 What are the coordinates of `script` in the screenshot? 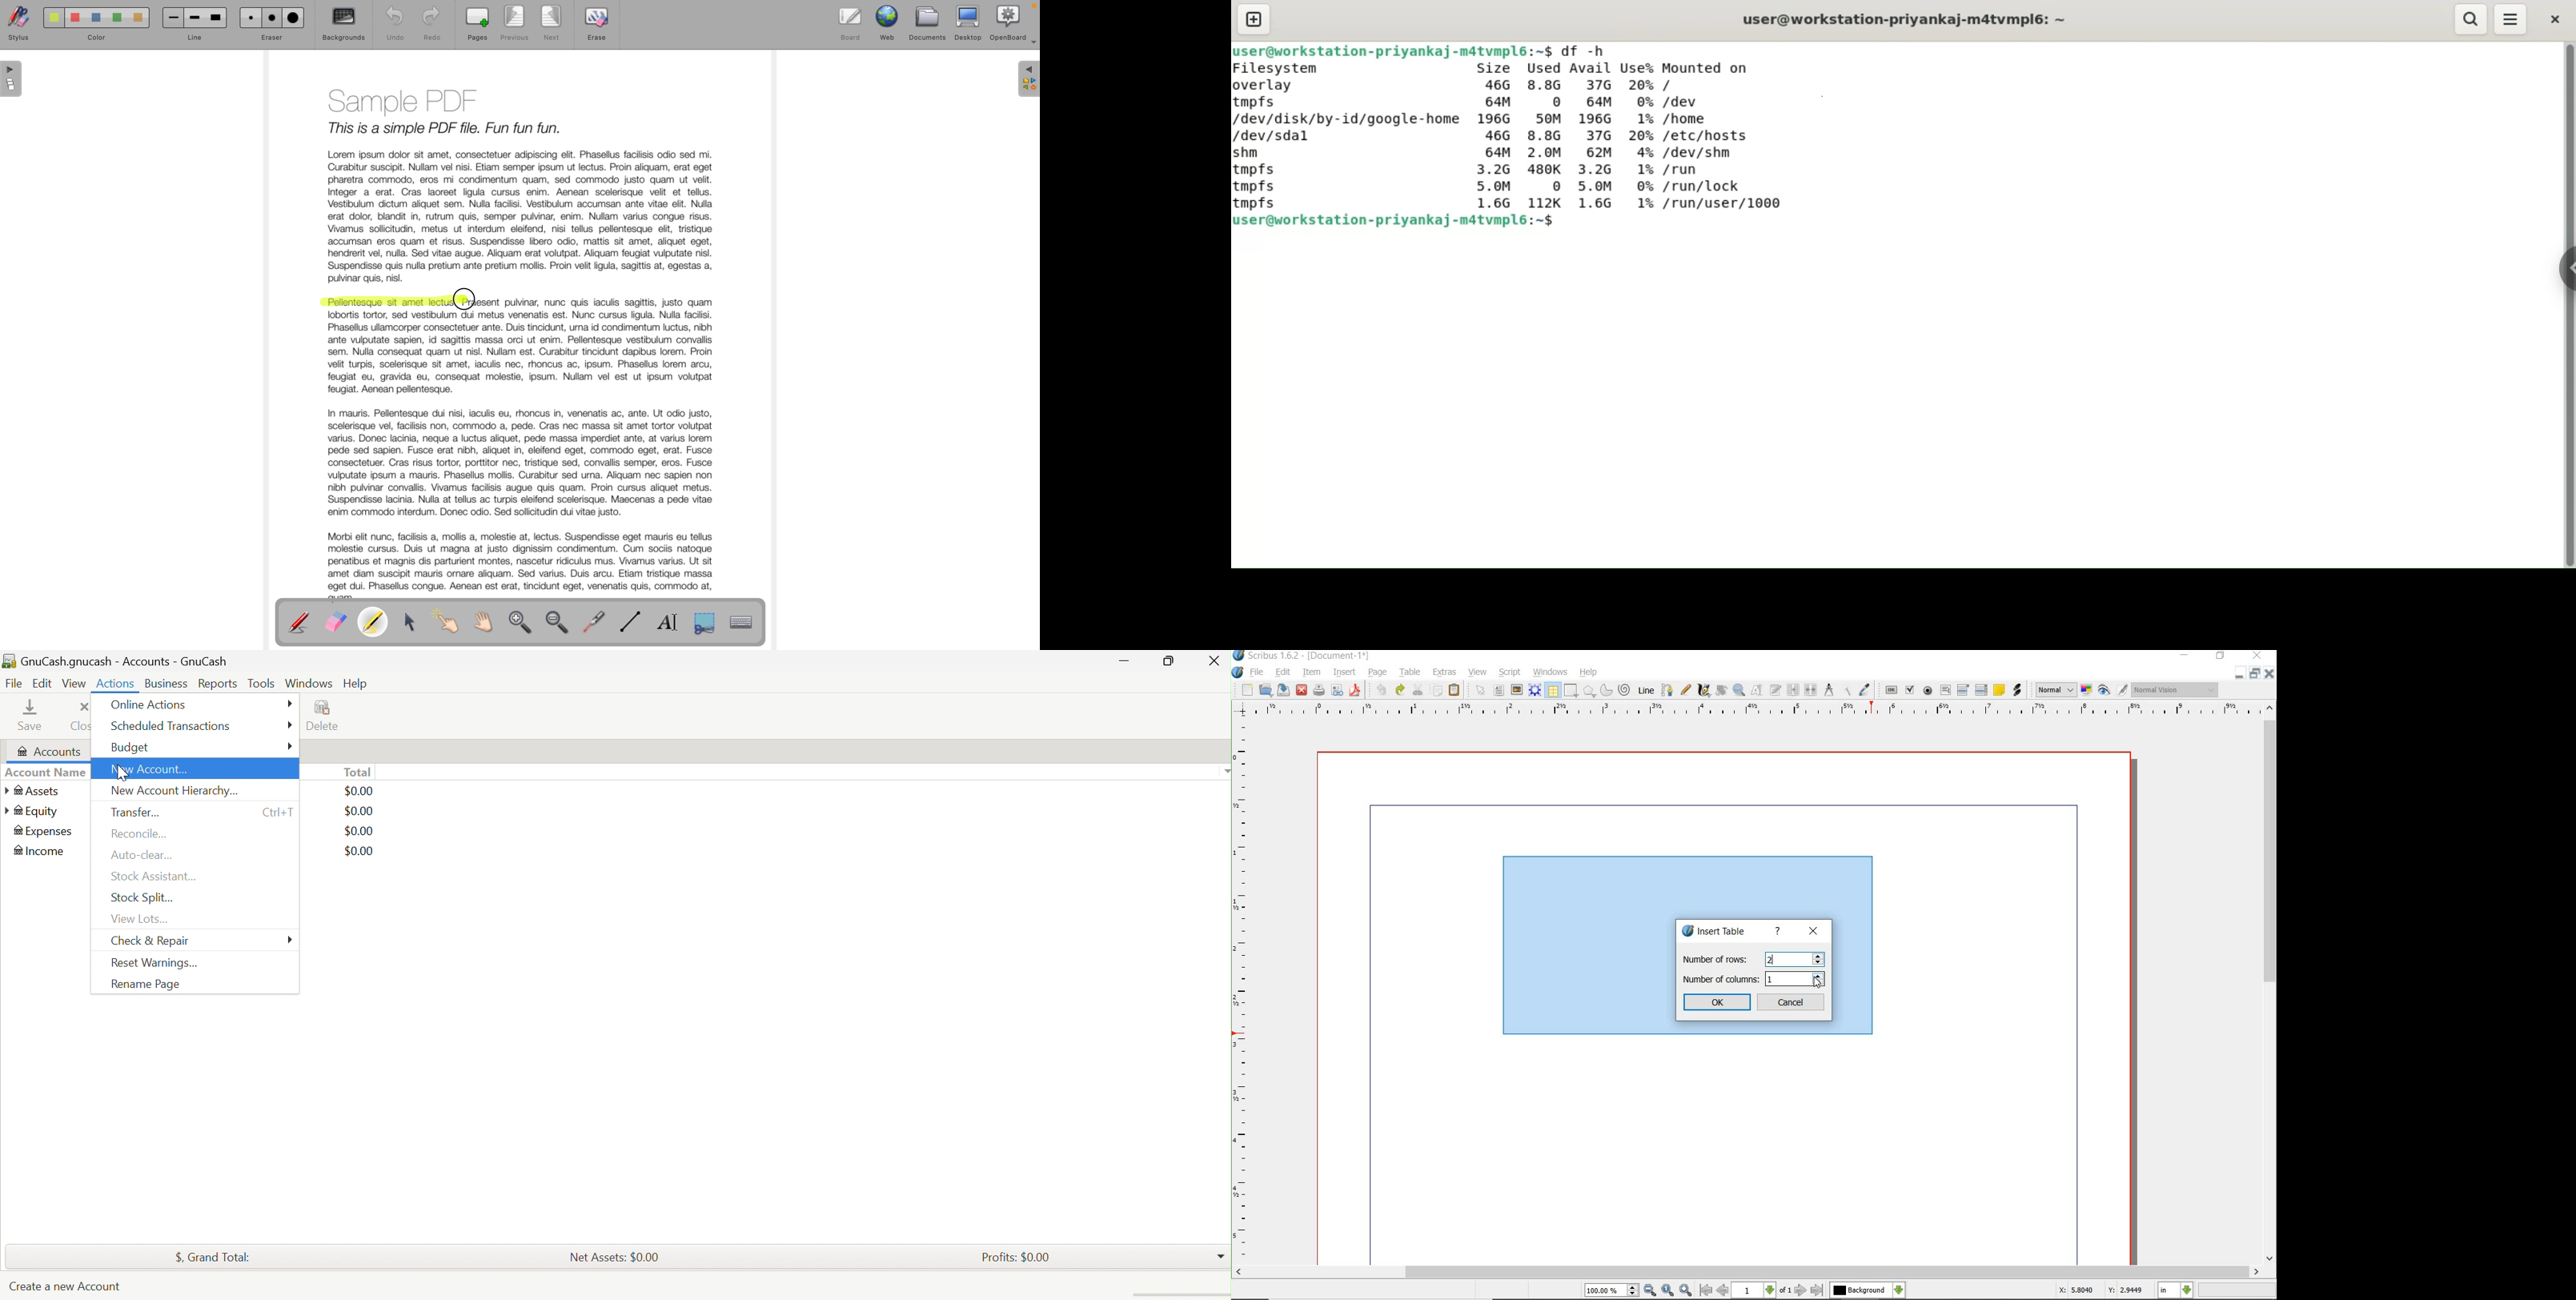 It's located at (1511, 672).